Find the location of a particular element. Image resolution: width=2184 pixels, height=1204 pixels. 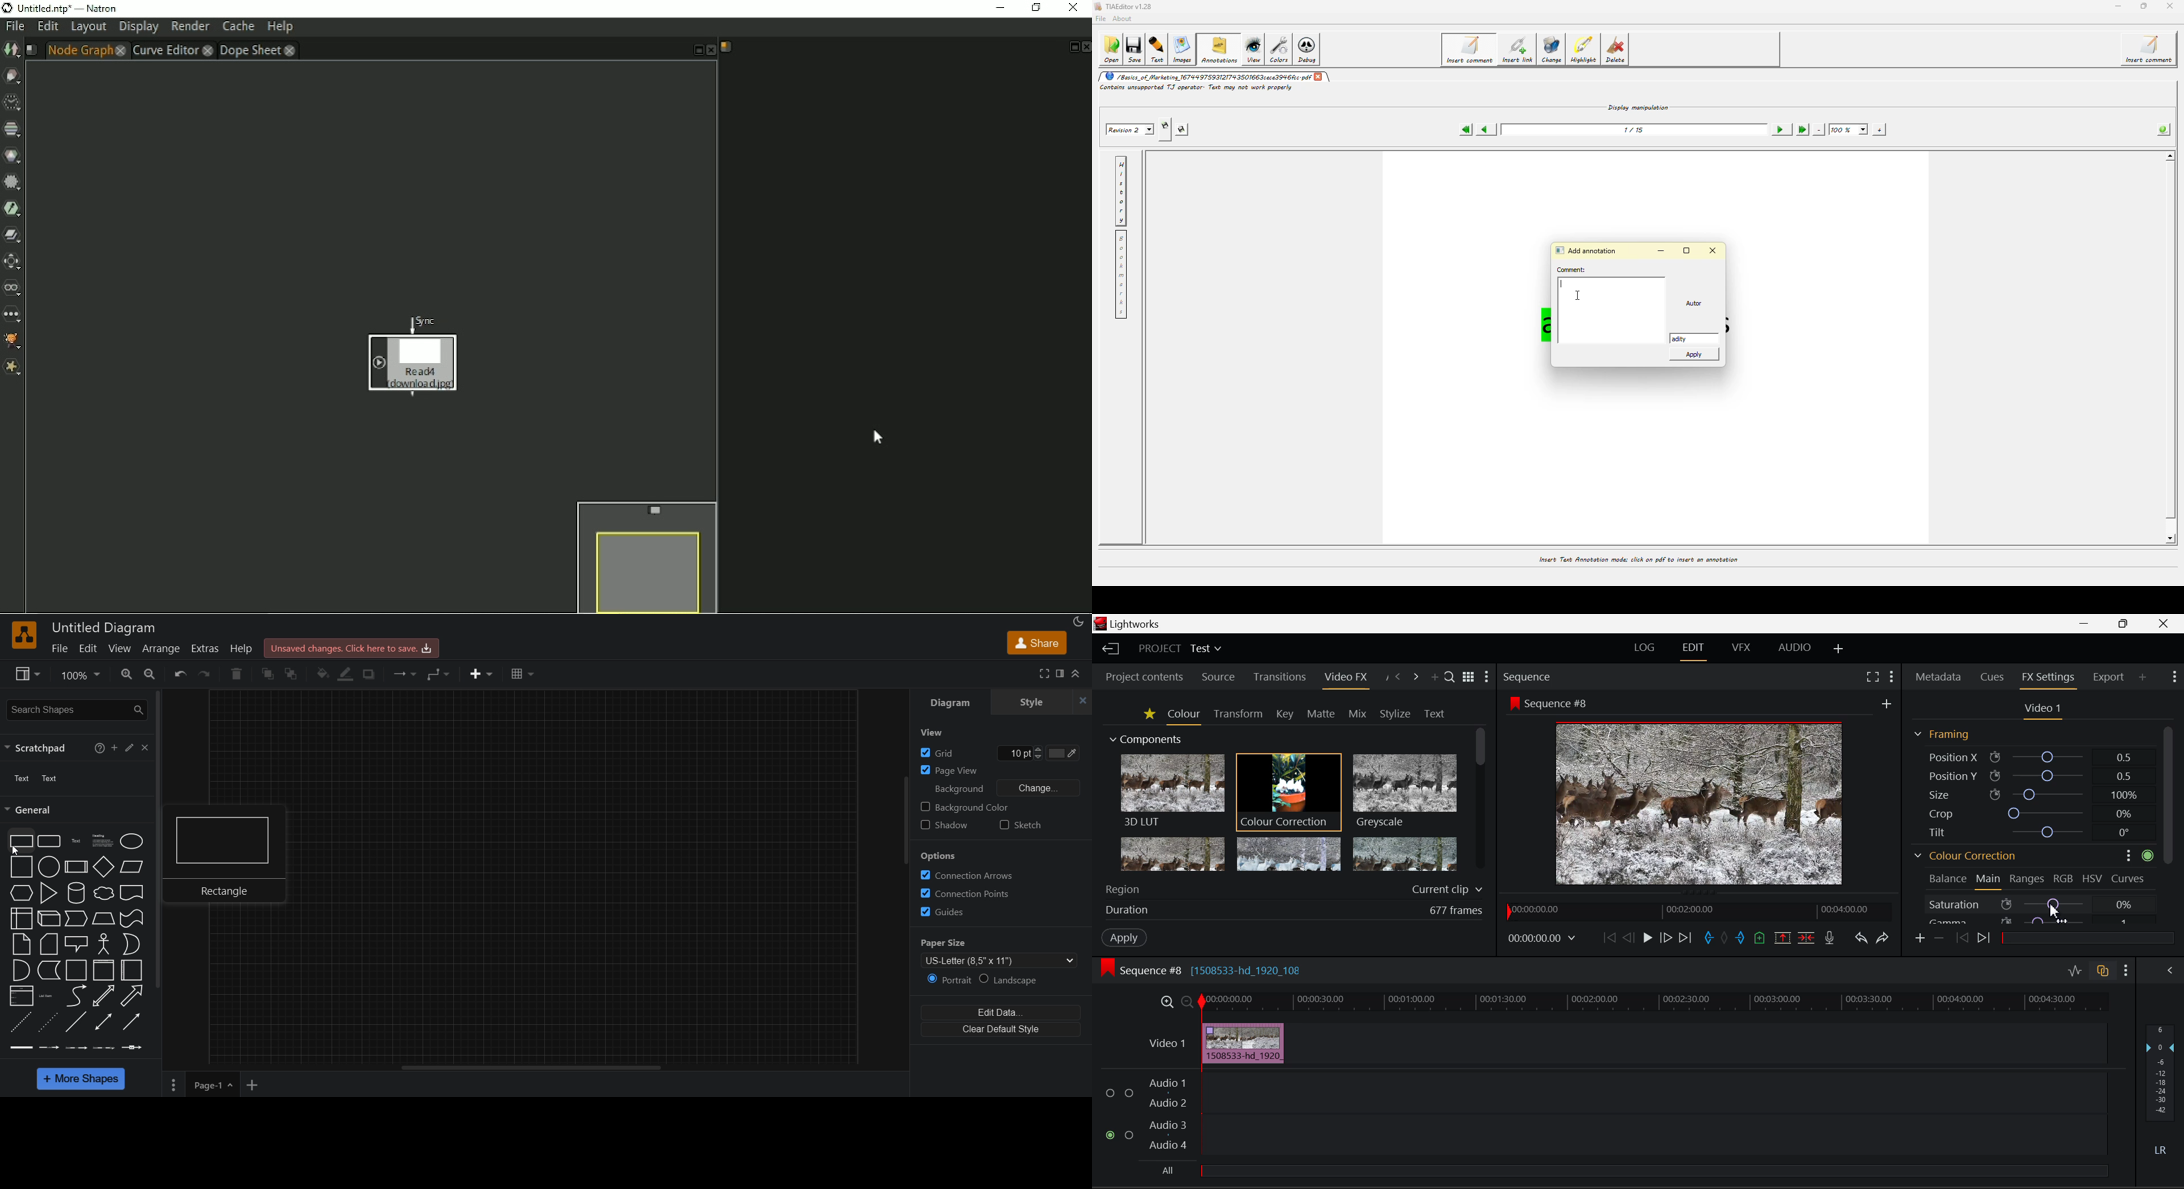

Autor is located at coordinates (1698, 304).